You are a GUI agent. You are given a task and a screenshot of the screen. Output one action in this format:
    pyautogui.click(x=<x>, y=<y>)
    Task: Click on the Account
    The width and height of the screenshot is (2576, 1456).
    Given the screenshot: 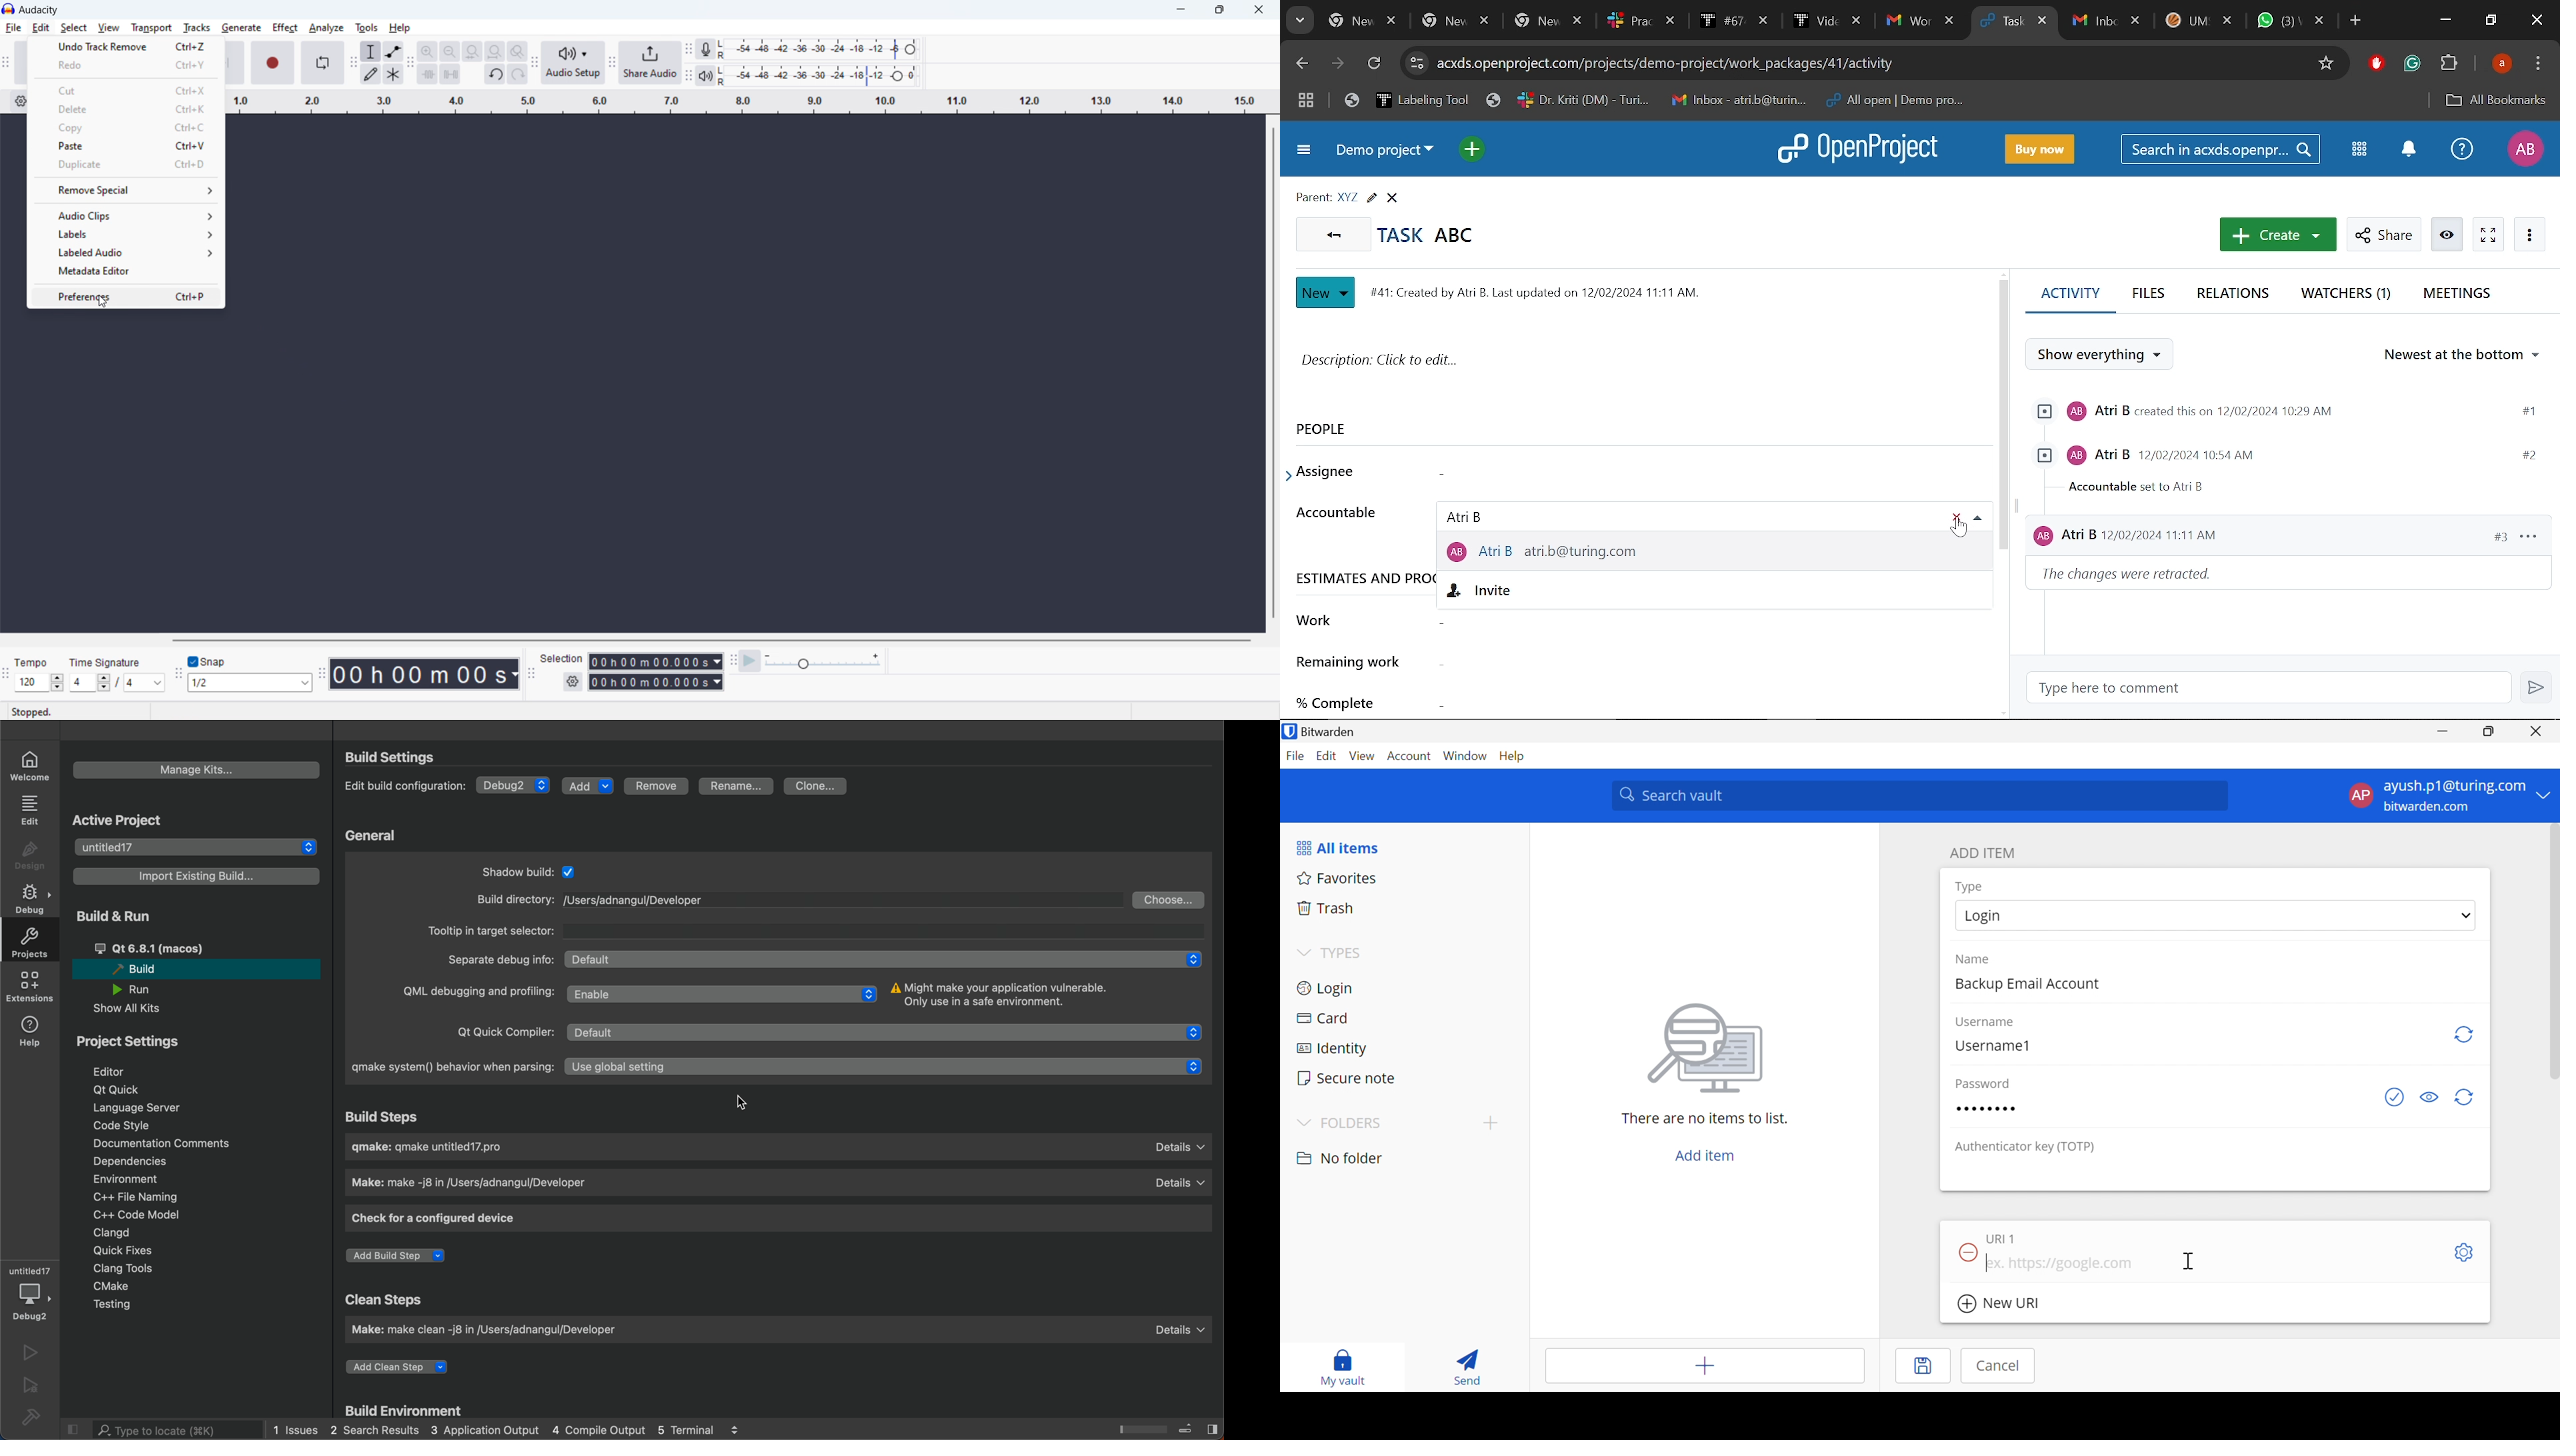 What is the action you would take?
    pyautogui.click(x=1411, y=754)
    